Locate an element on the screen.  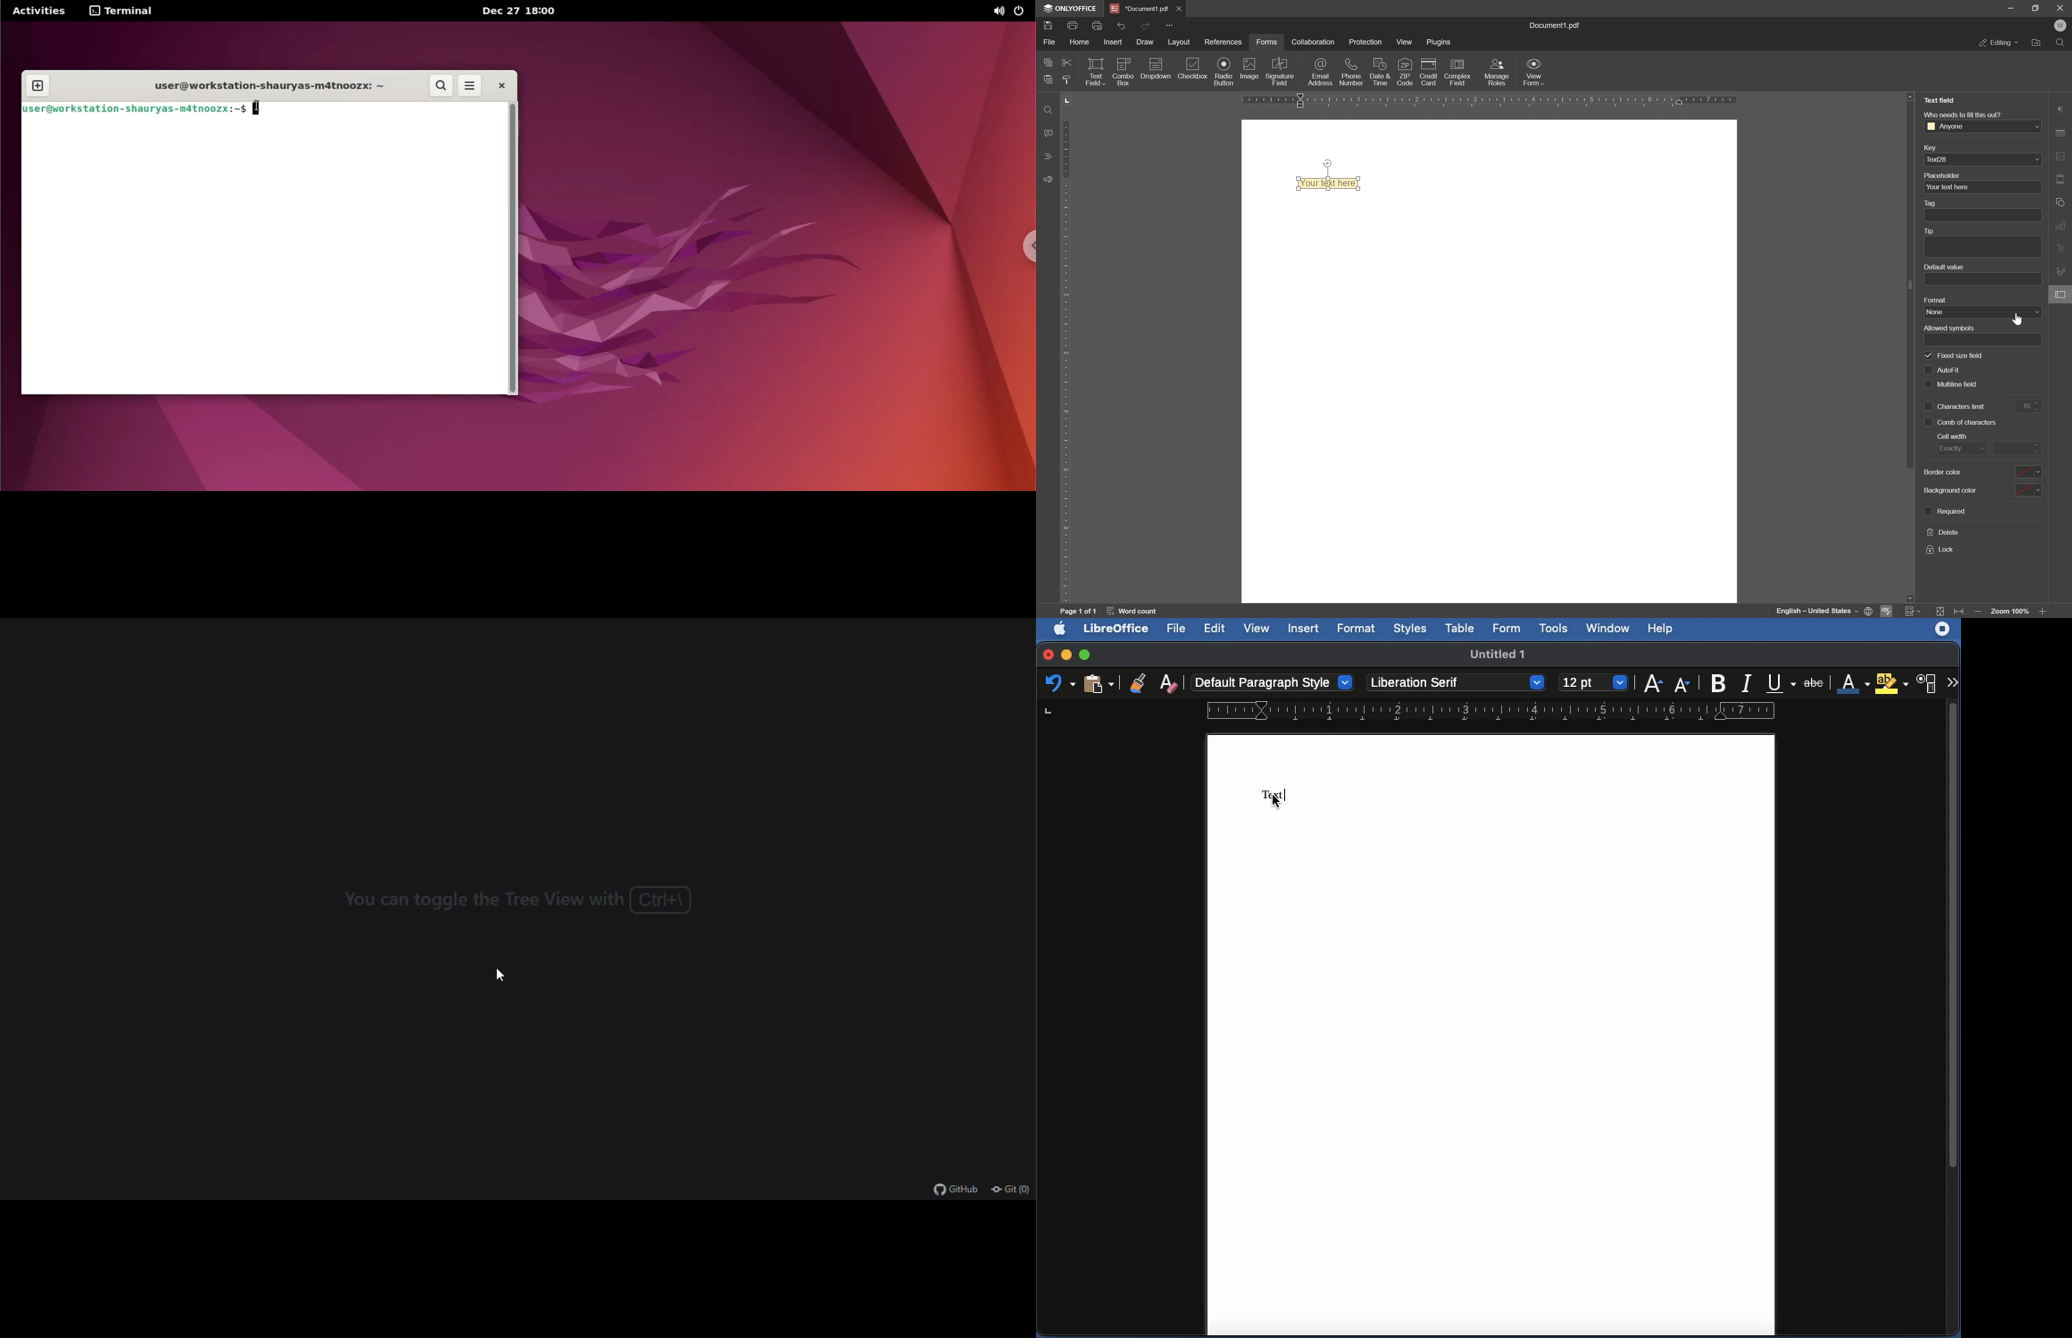
credit card is located at coordinates (1429, 72).